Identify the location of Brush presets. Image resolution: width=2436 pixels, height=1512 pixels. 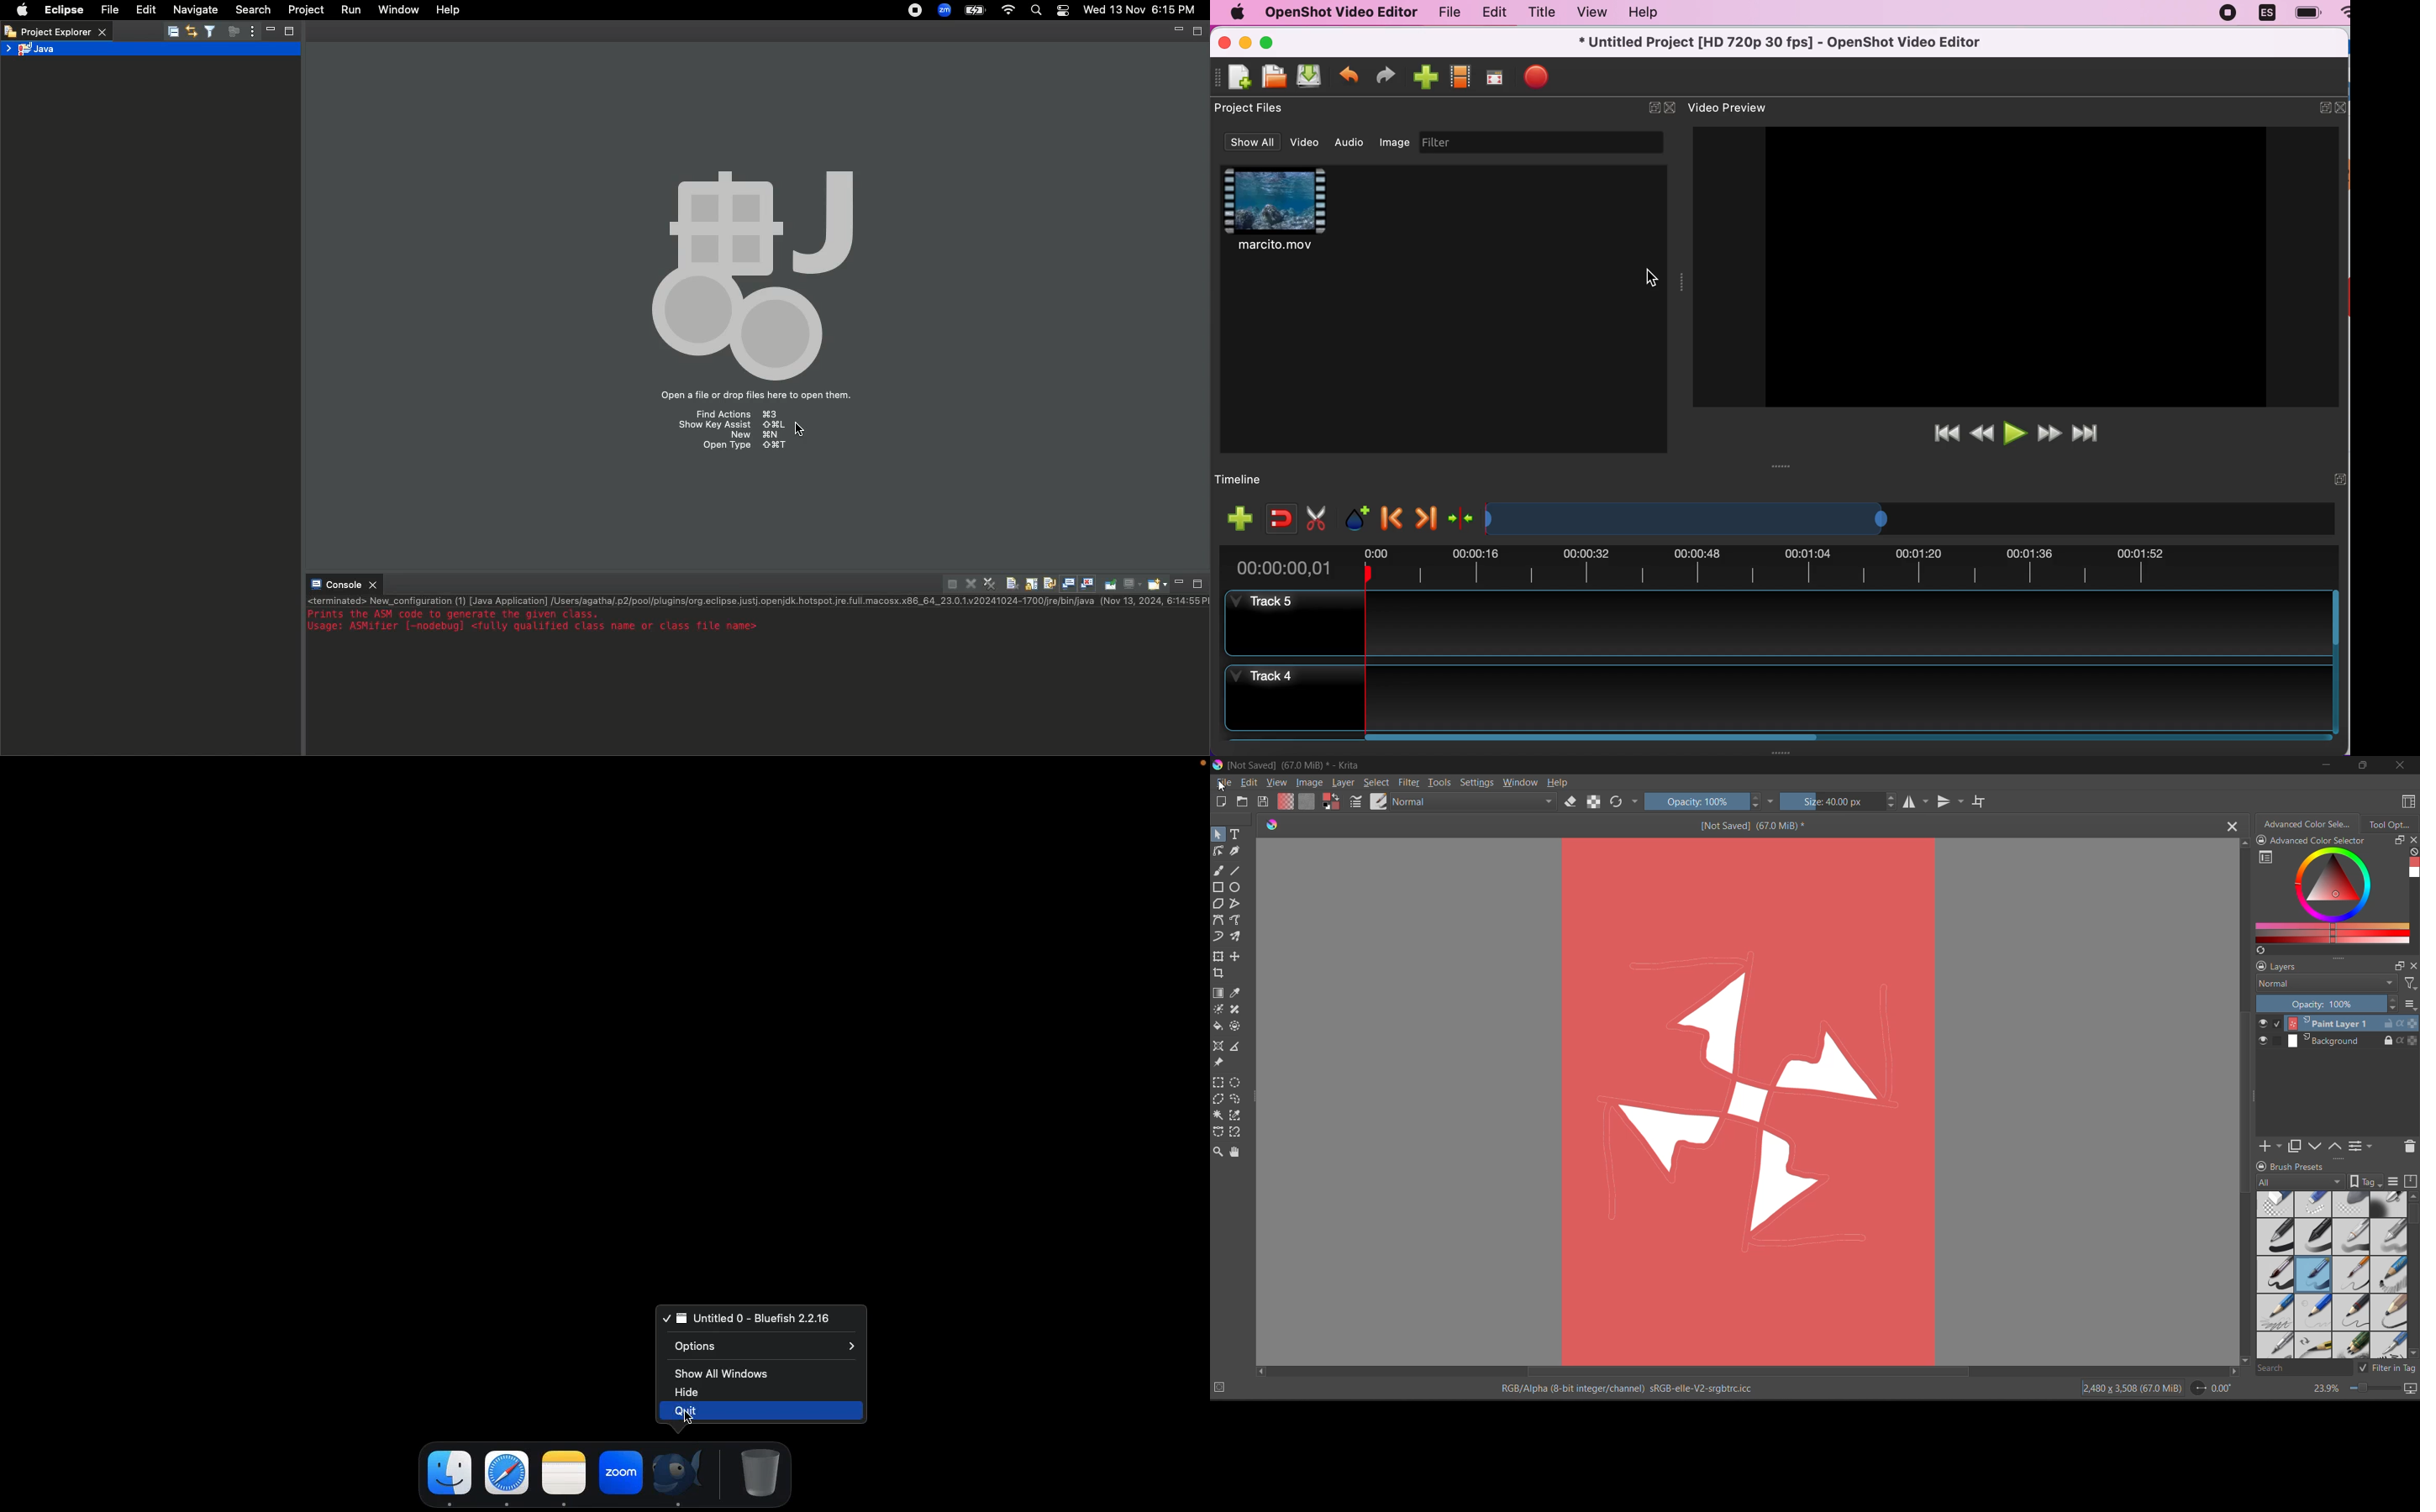
(2317, 1167).